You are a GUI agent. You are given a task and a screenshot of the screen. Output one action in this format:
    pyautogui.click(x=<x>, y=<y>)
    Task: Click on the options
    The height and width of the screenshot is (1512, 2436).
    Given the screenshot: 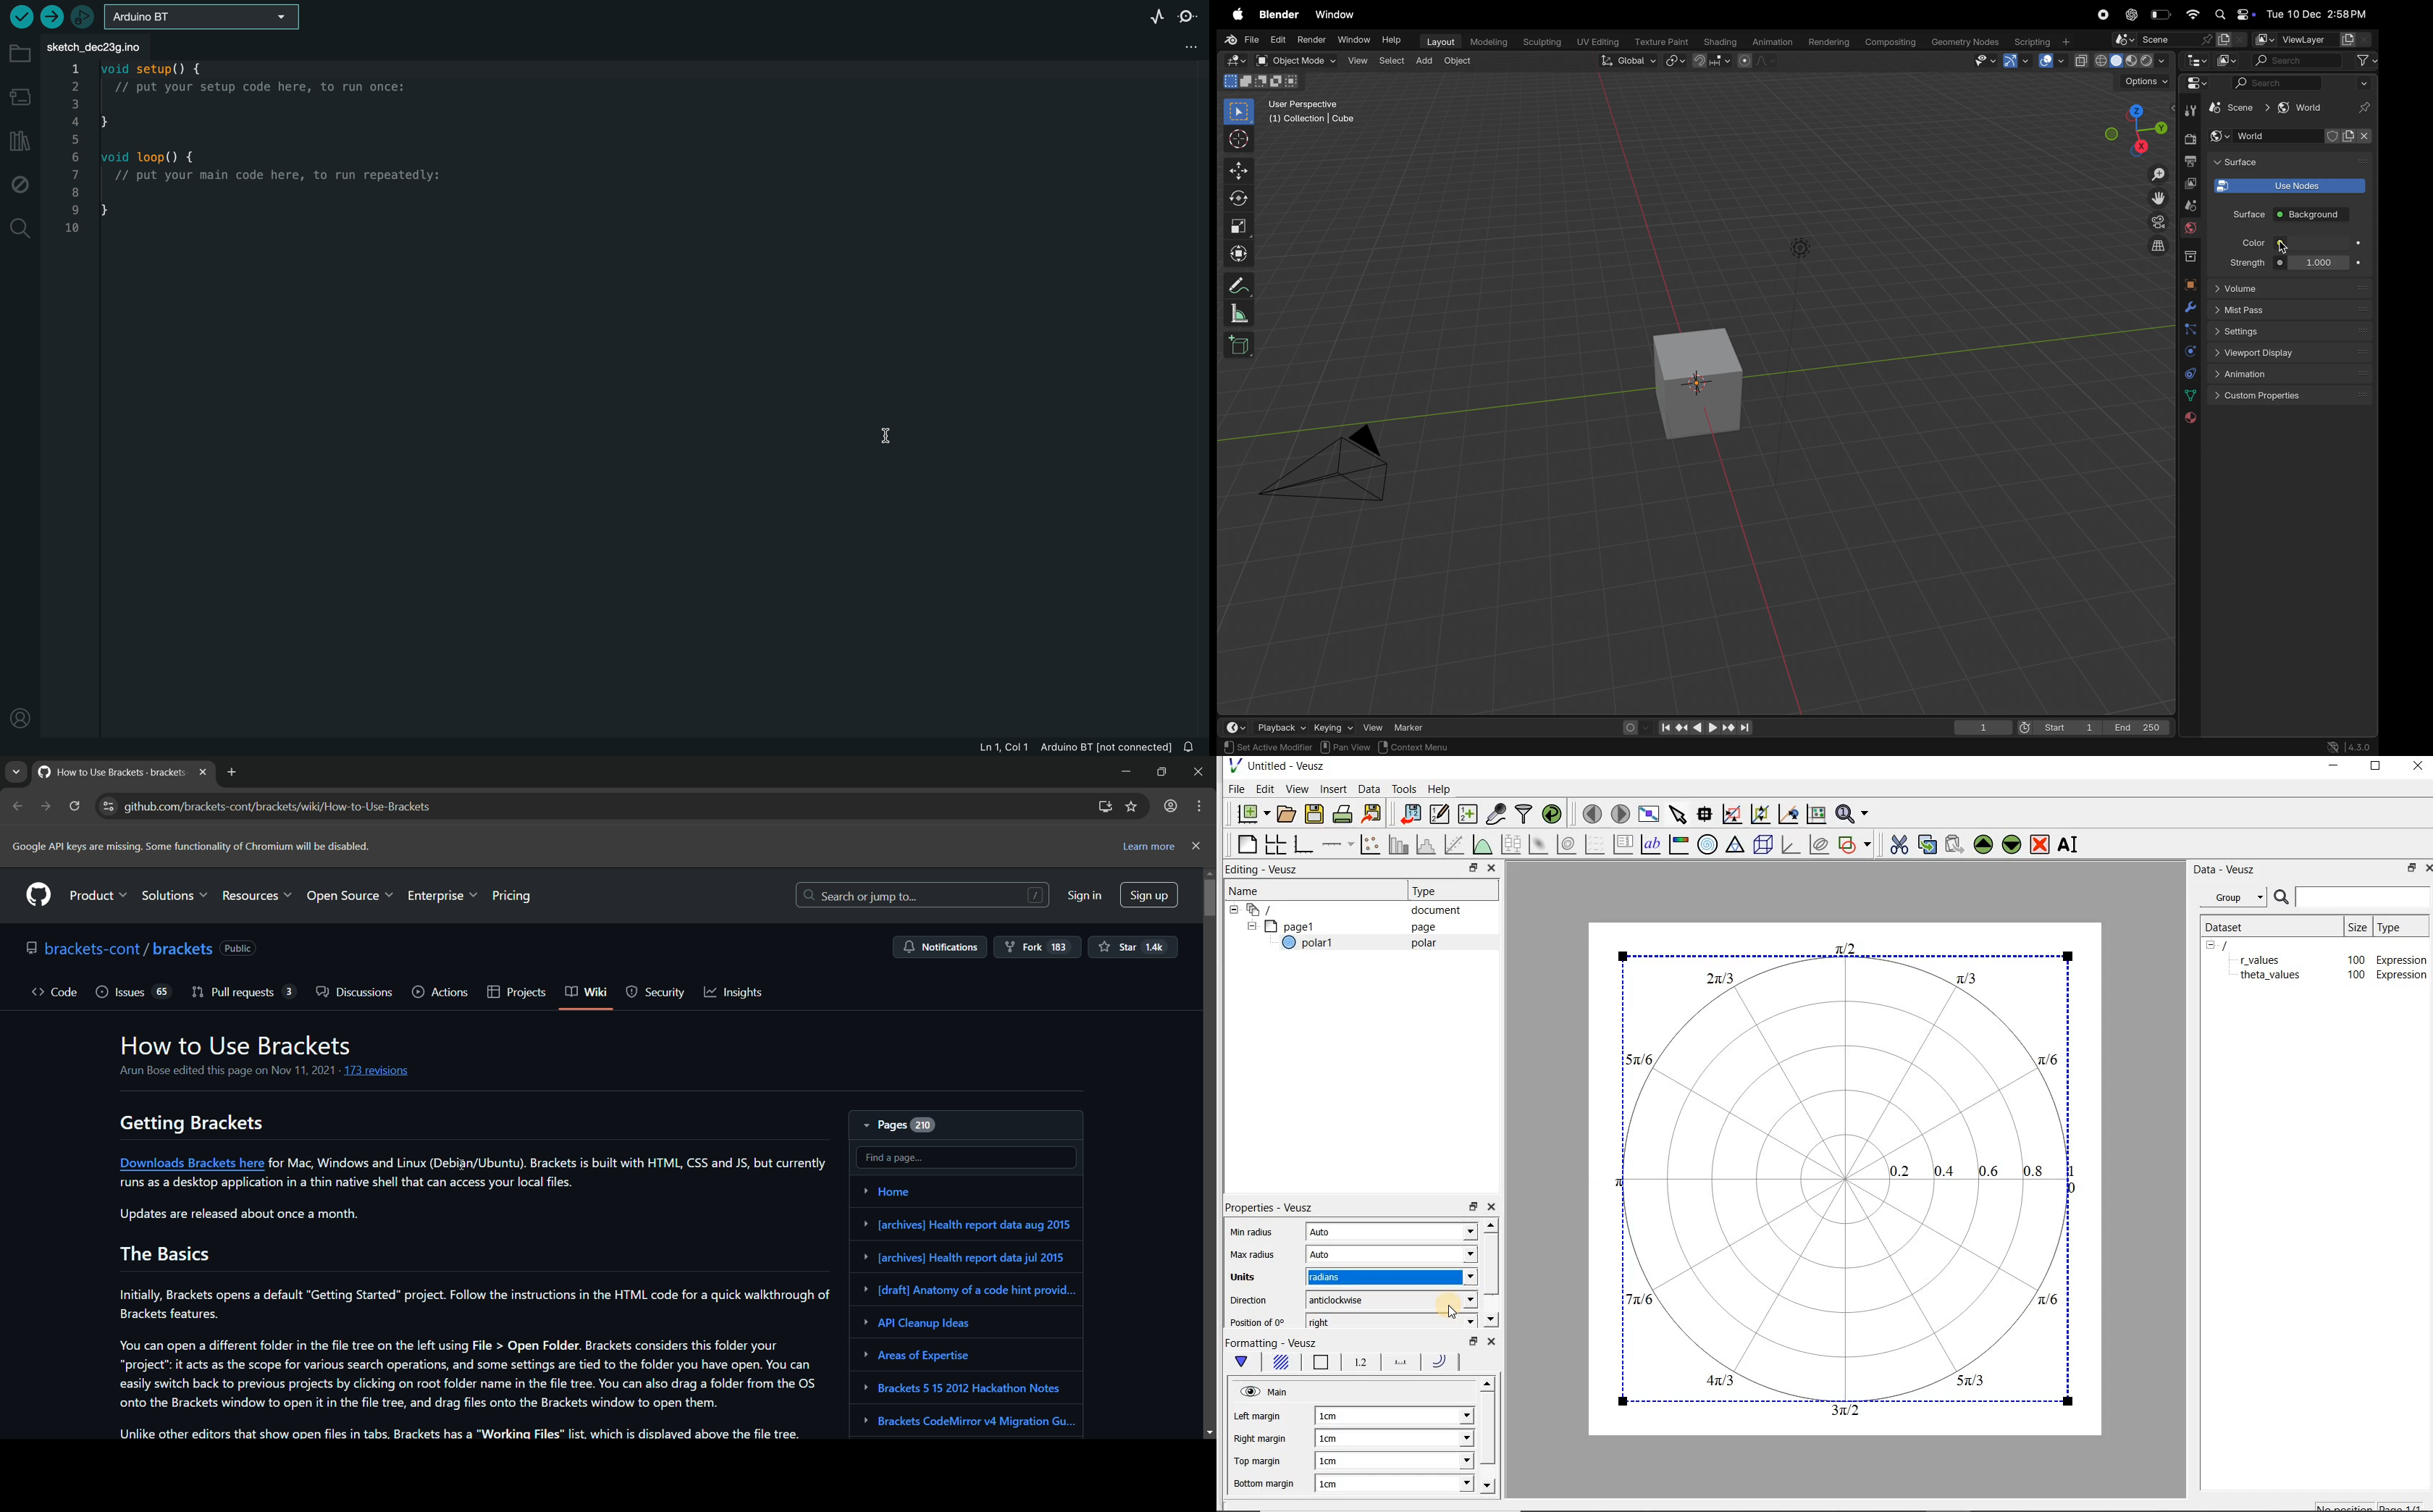 What is the action you would take?
    pyautogui.click(x=2145, y=81)
    